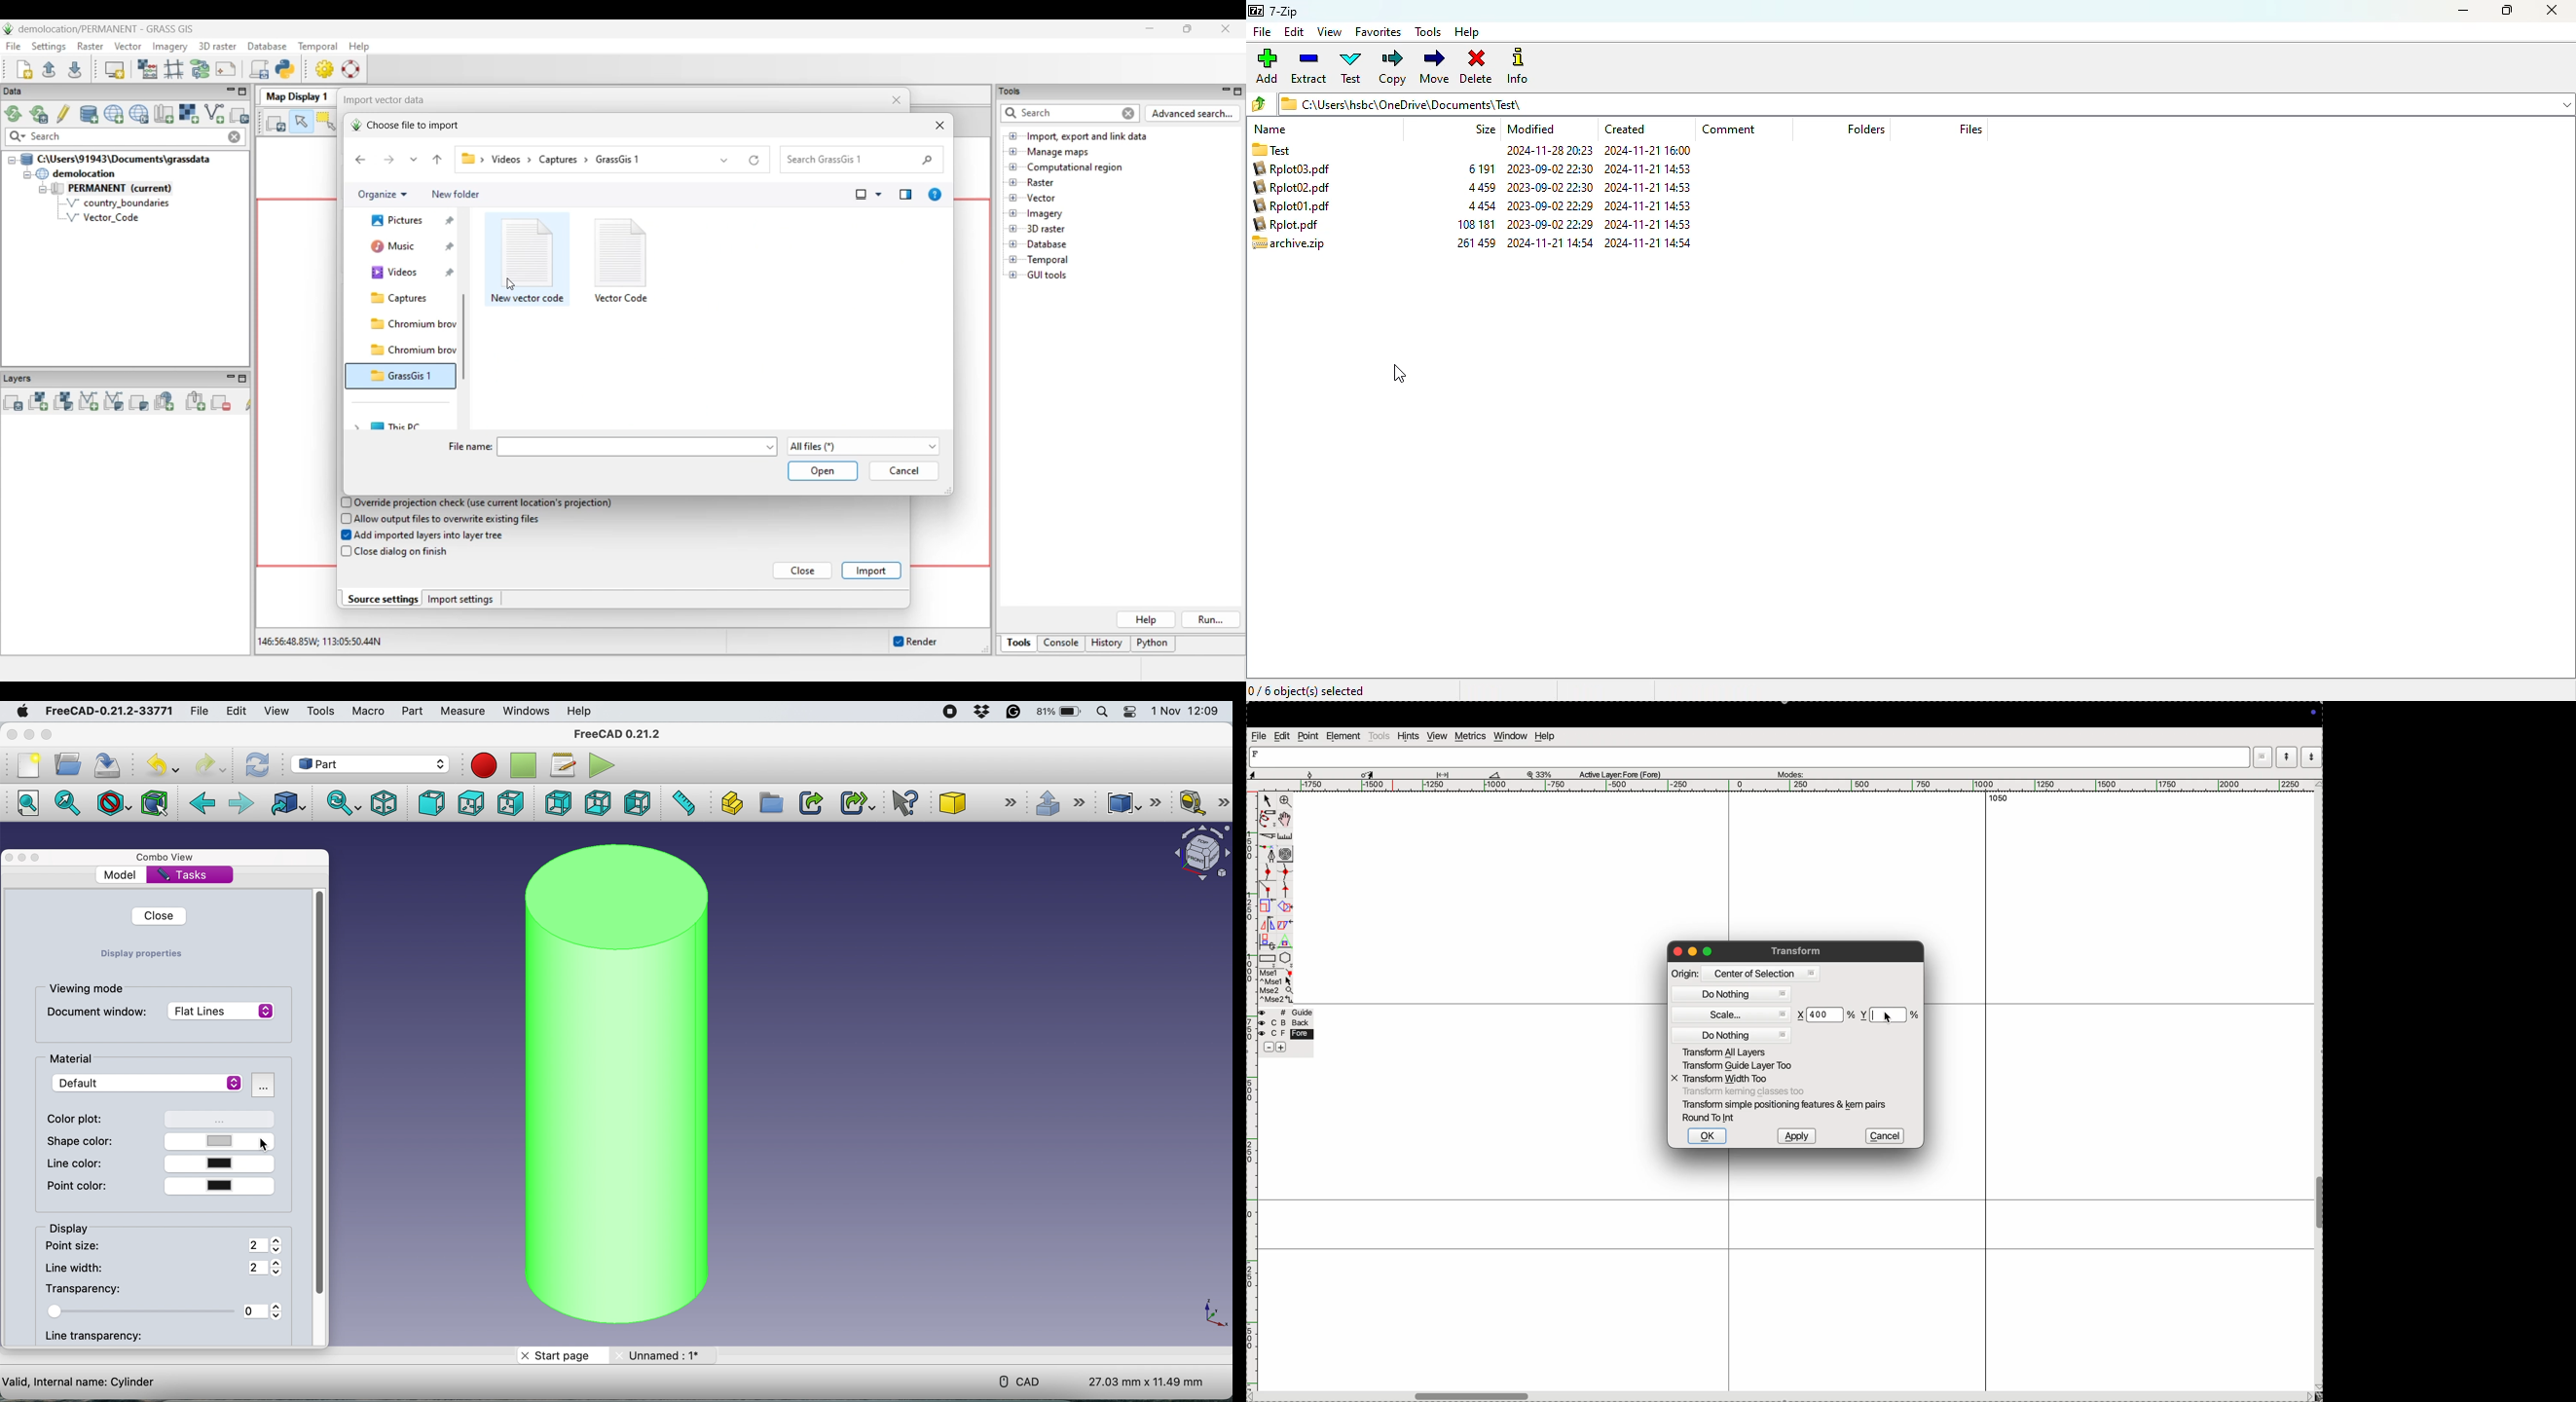  Describe the element at coordinates (24, 712) in the screenshot. I see `system logo` at that location.